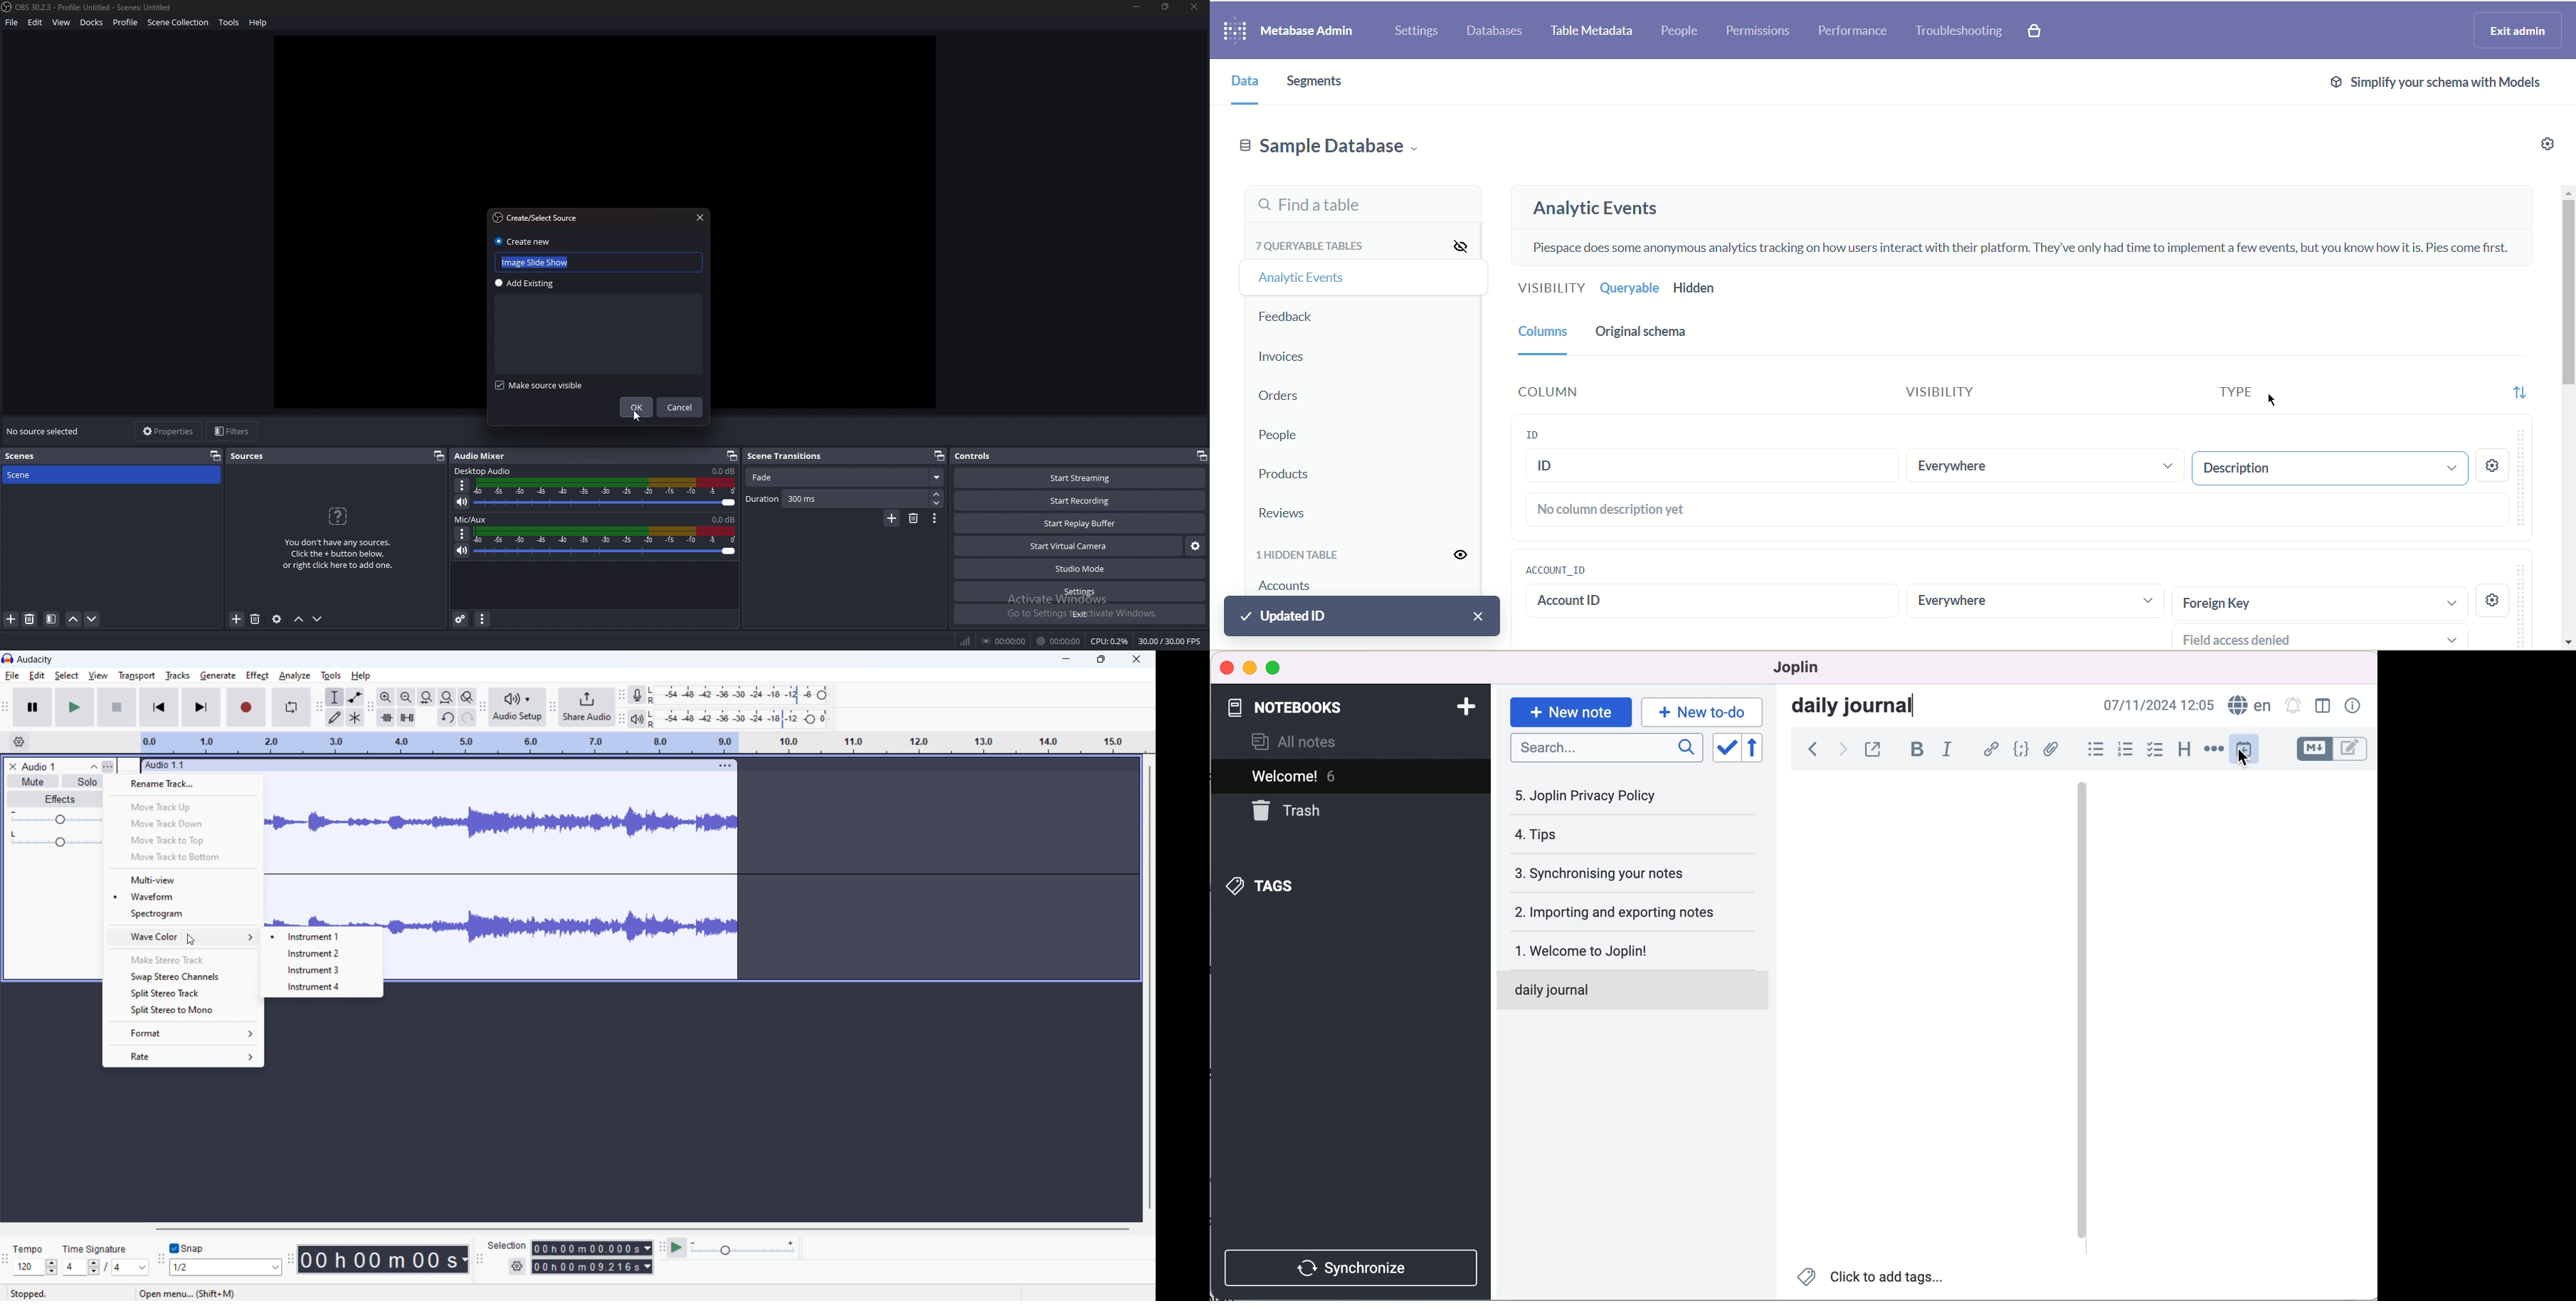  What do you see at coordinates (1949, 749) in the screenshot?
I see `italic` at bounding box center [1949, 749].